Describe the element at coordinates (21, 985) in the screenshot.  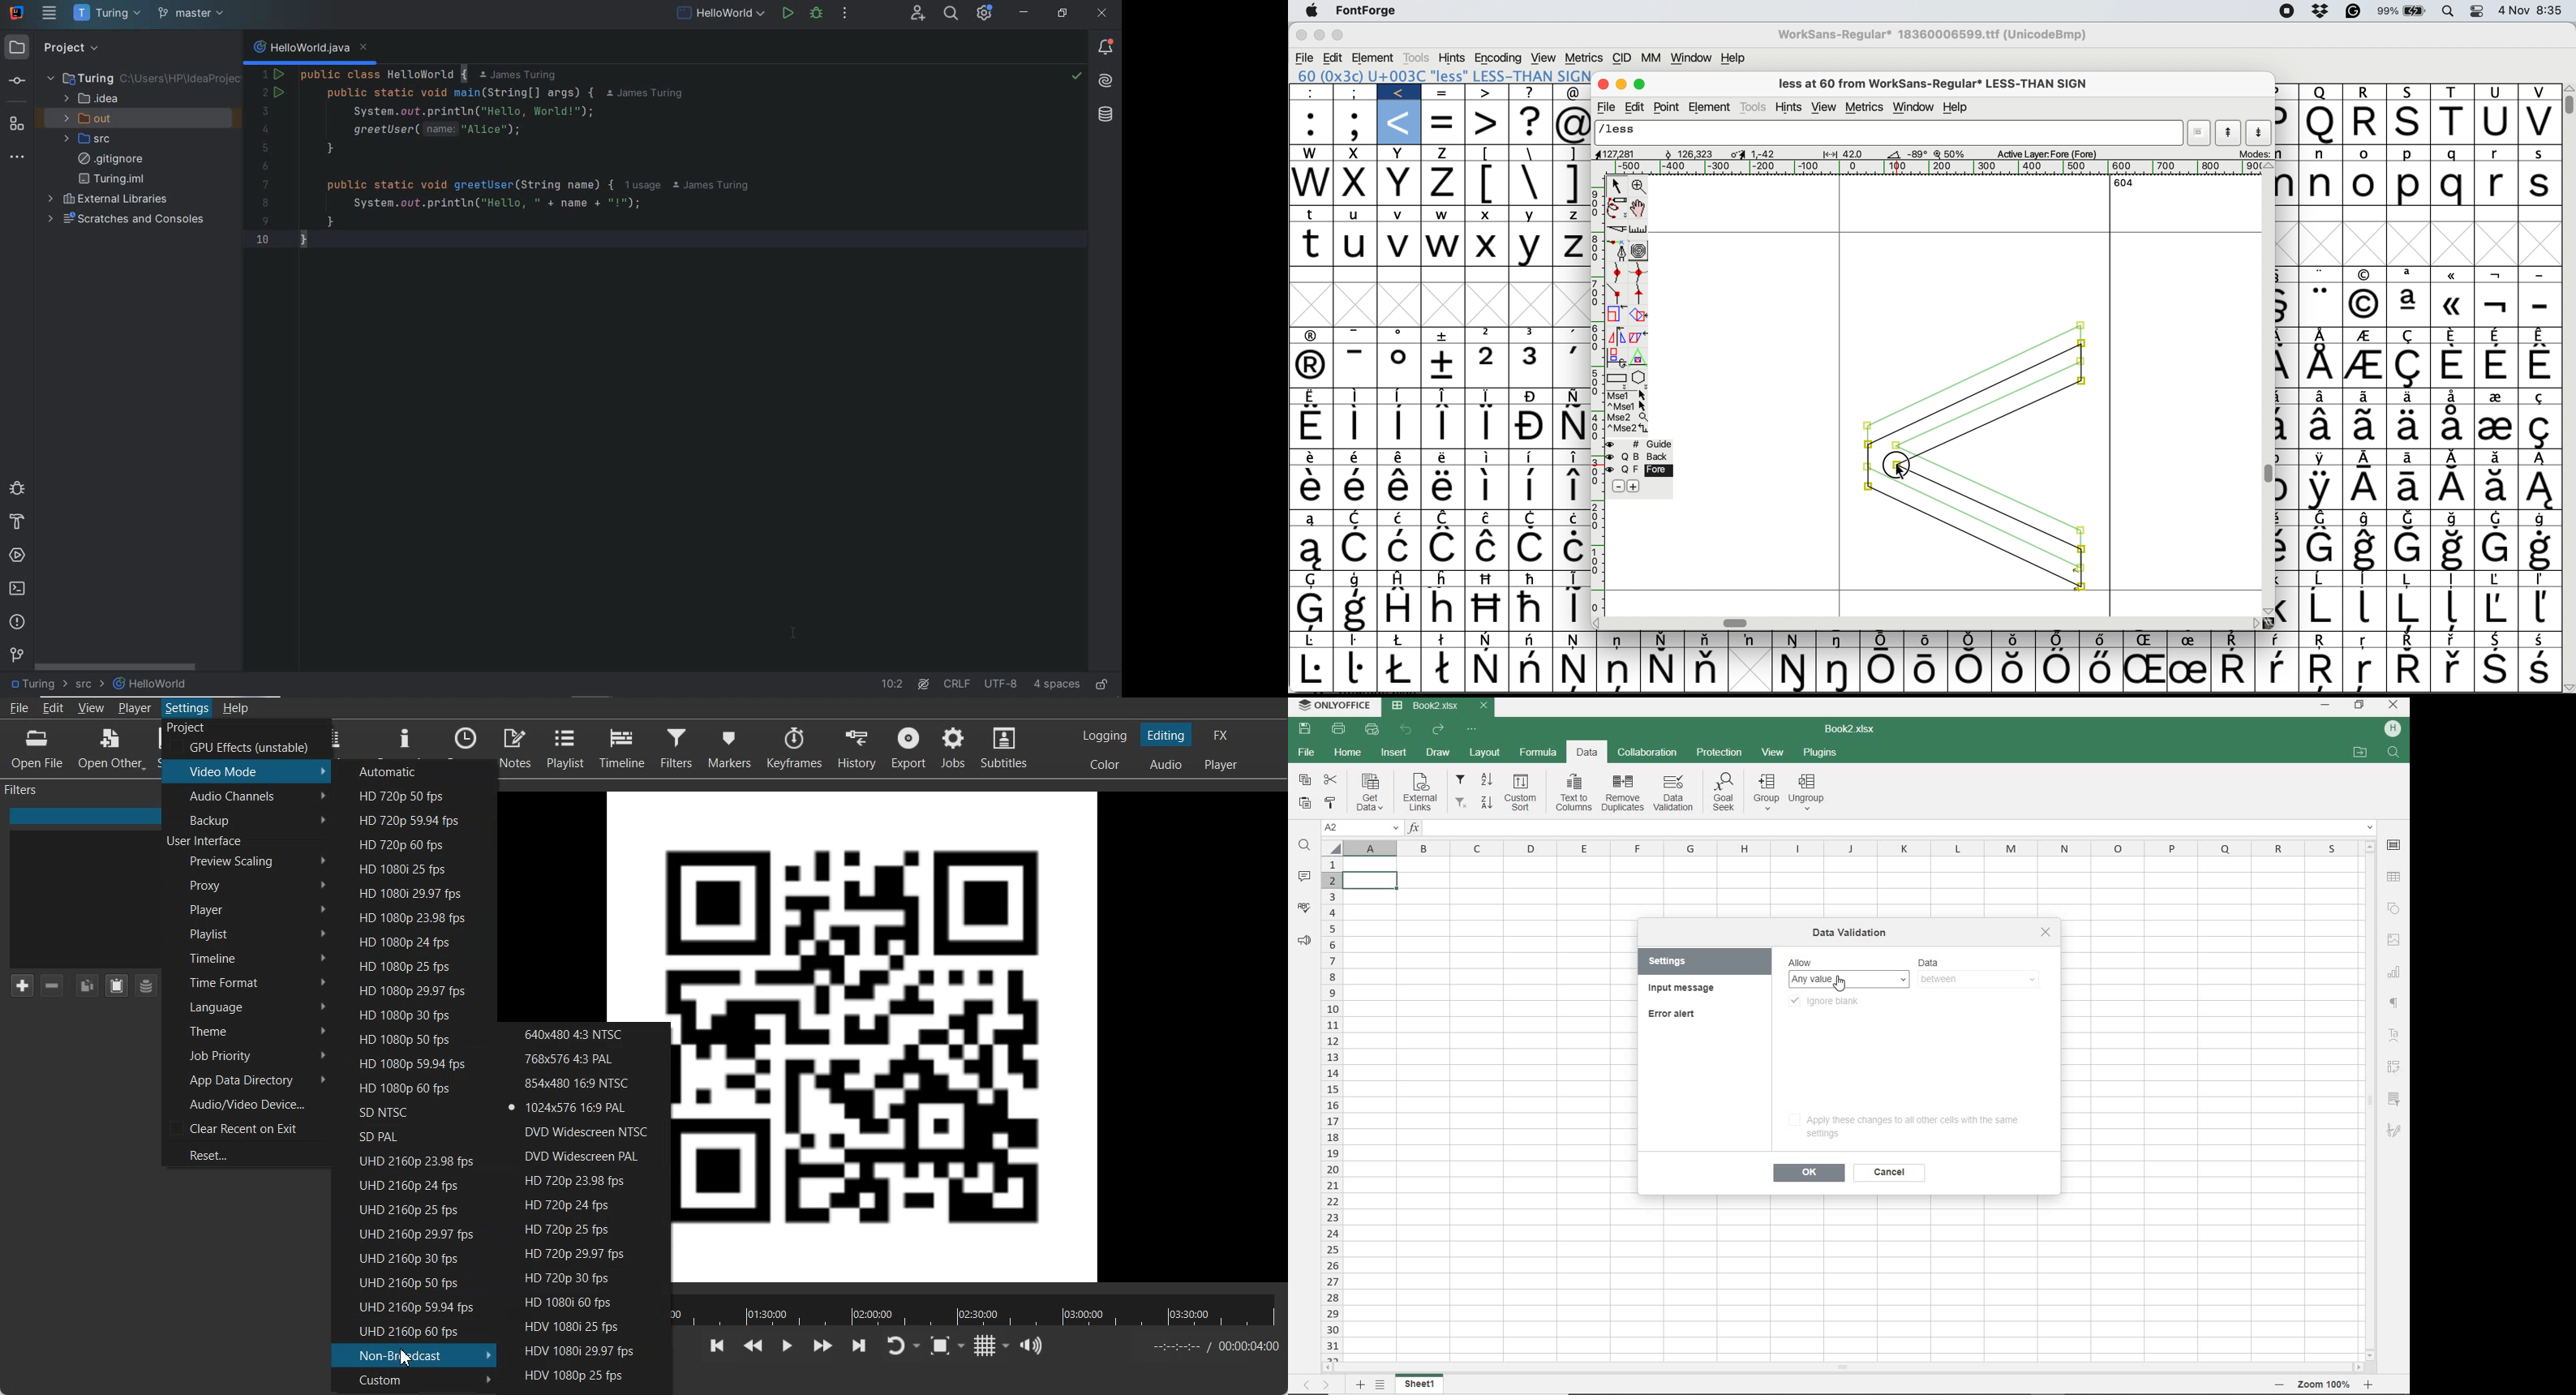
I see `Add Filter` at that location.